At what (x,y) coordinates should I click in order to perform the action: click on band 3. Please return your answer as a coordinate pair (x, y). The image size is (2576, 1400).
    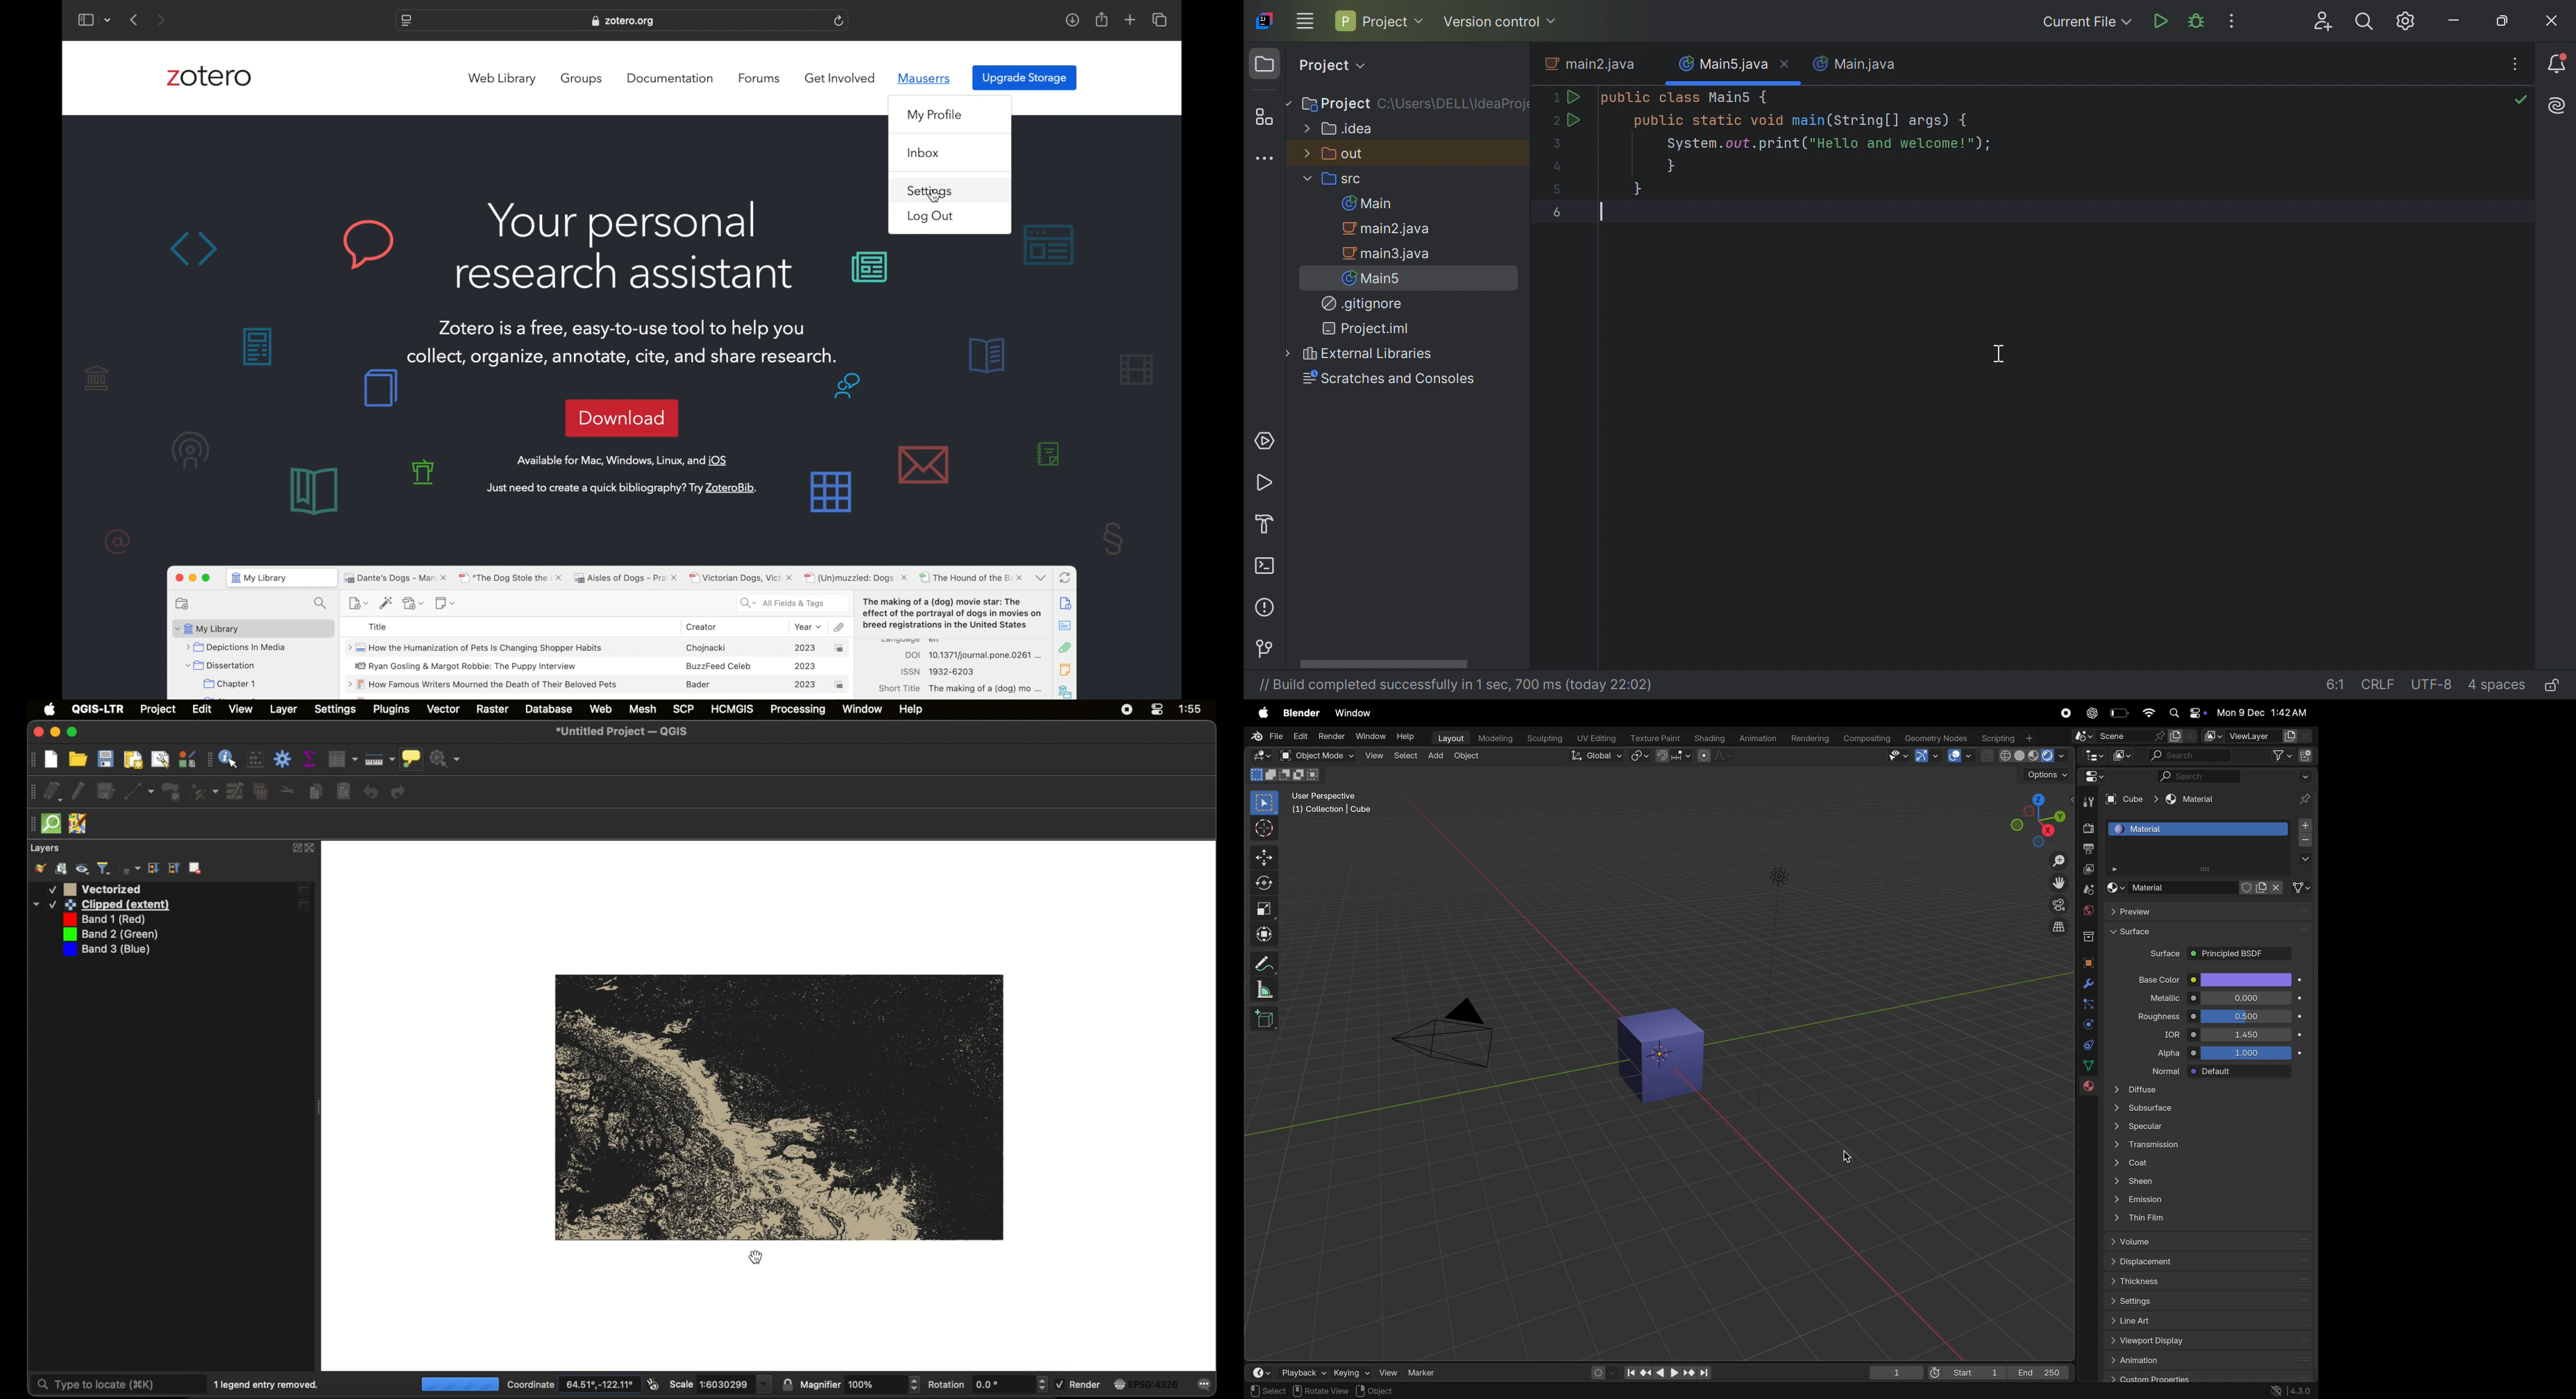
    Looking at the image, I should click on (106, 935).